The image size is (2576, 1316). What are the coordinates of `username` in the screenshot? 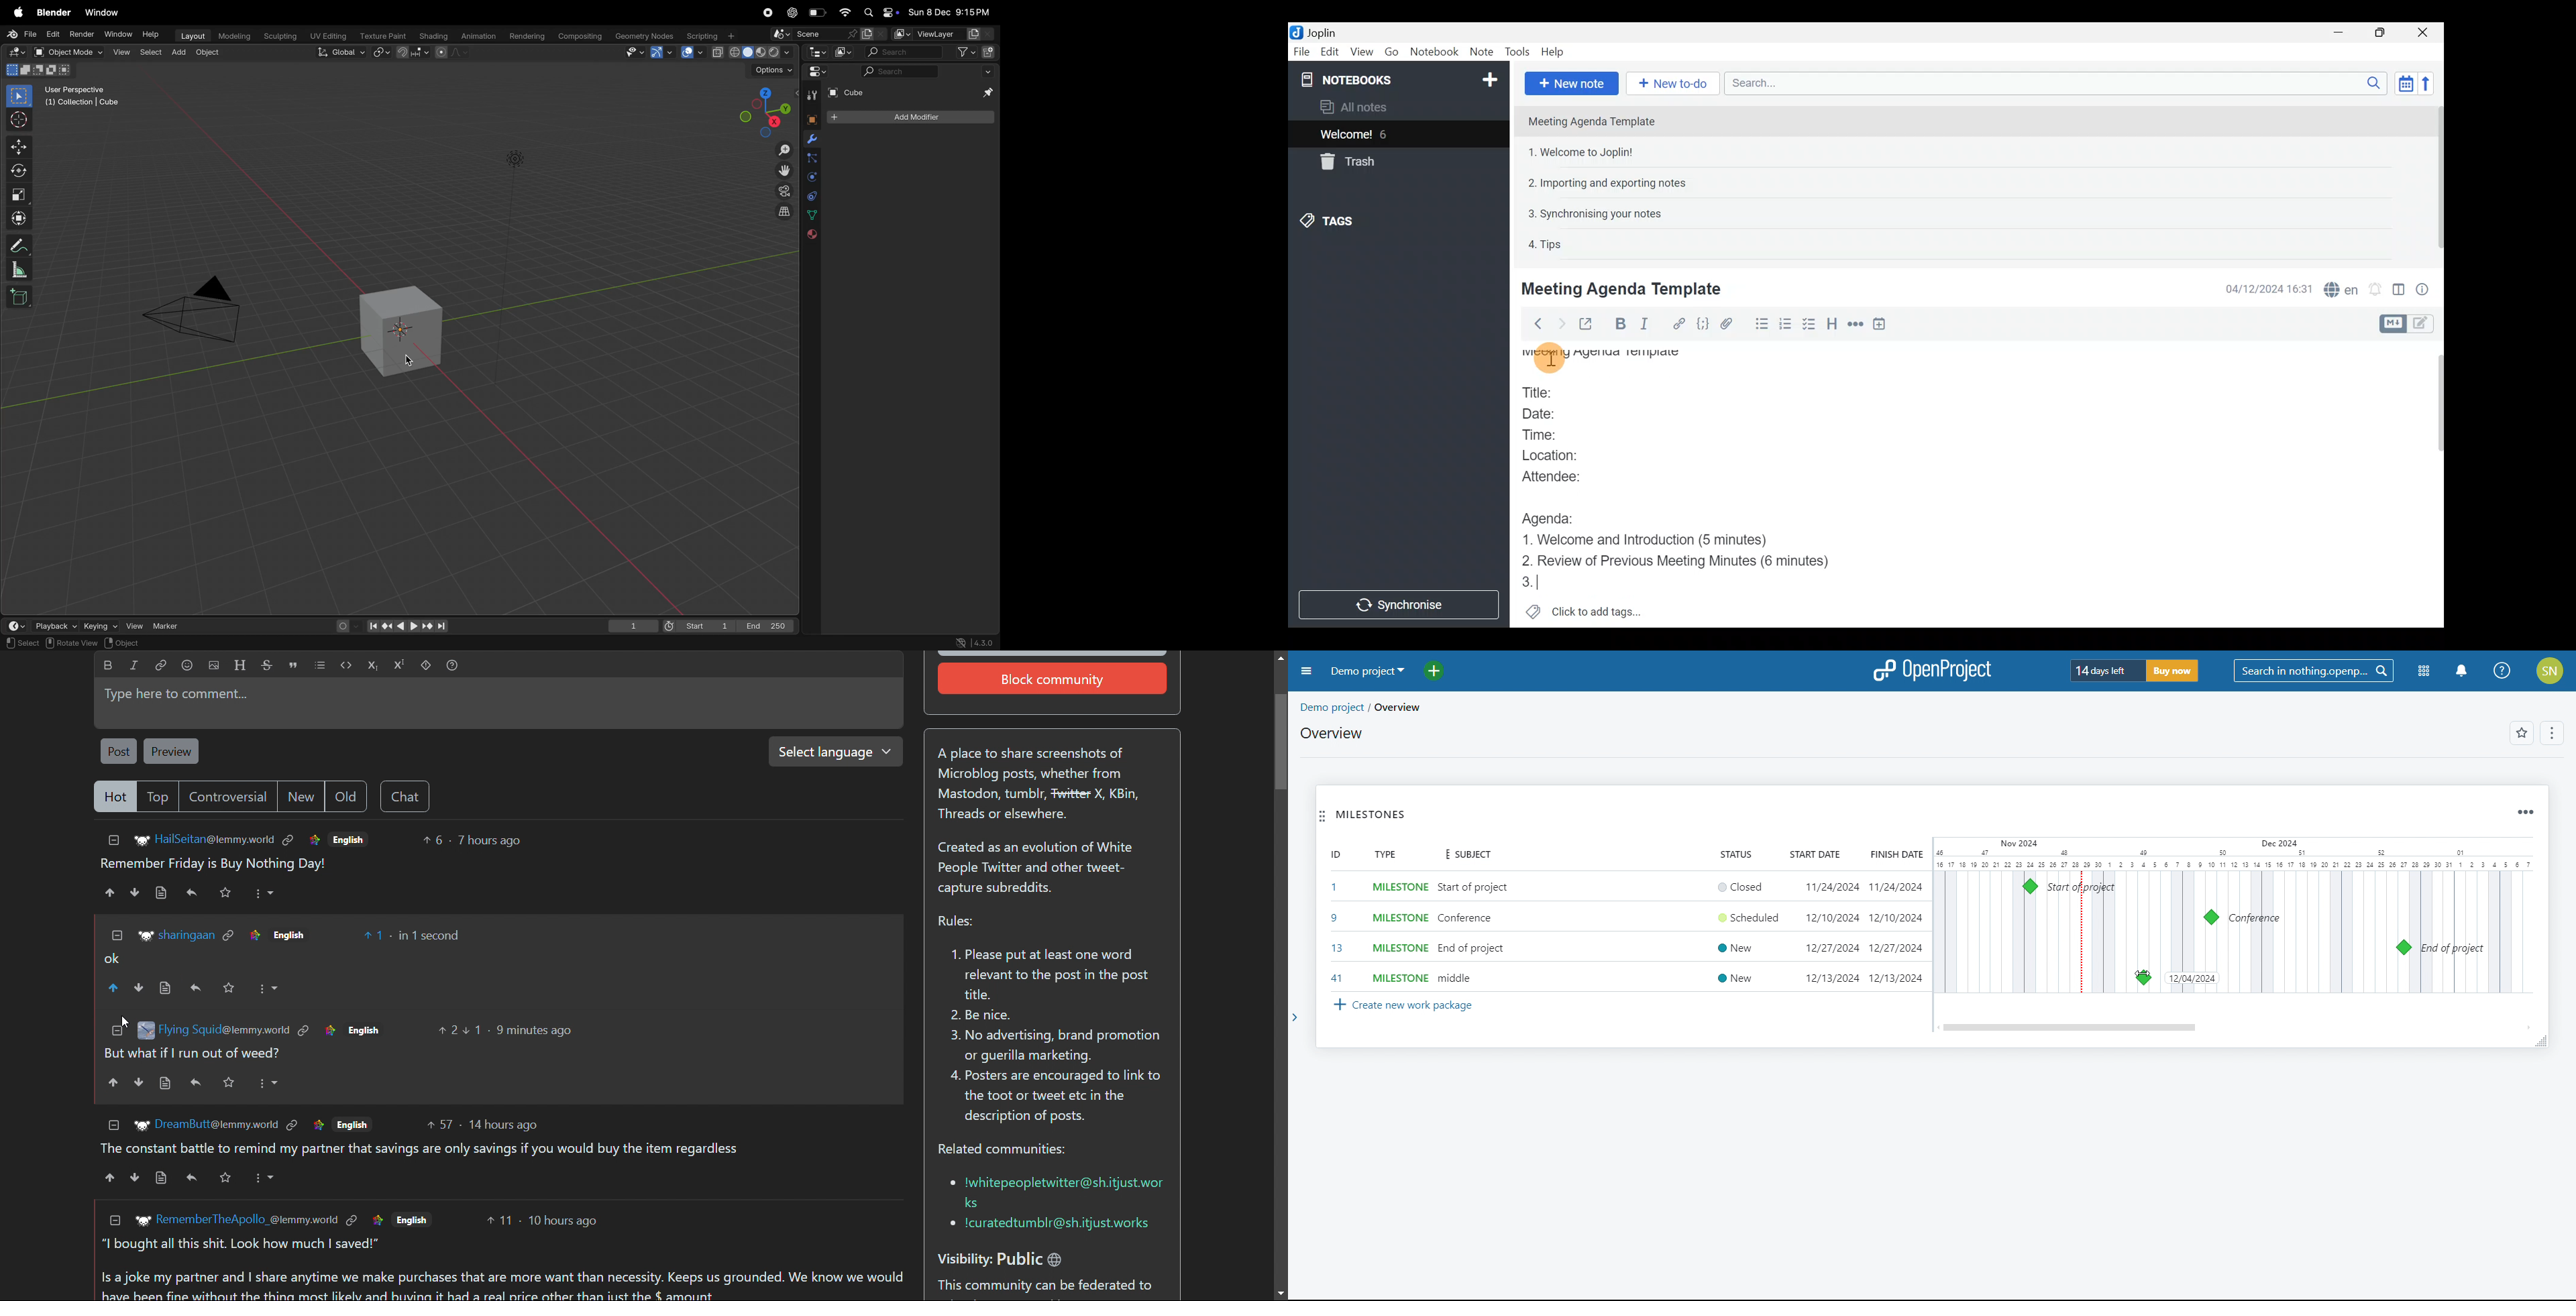 It's located at (247, 1221).